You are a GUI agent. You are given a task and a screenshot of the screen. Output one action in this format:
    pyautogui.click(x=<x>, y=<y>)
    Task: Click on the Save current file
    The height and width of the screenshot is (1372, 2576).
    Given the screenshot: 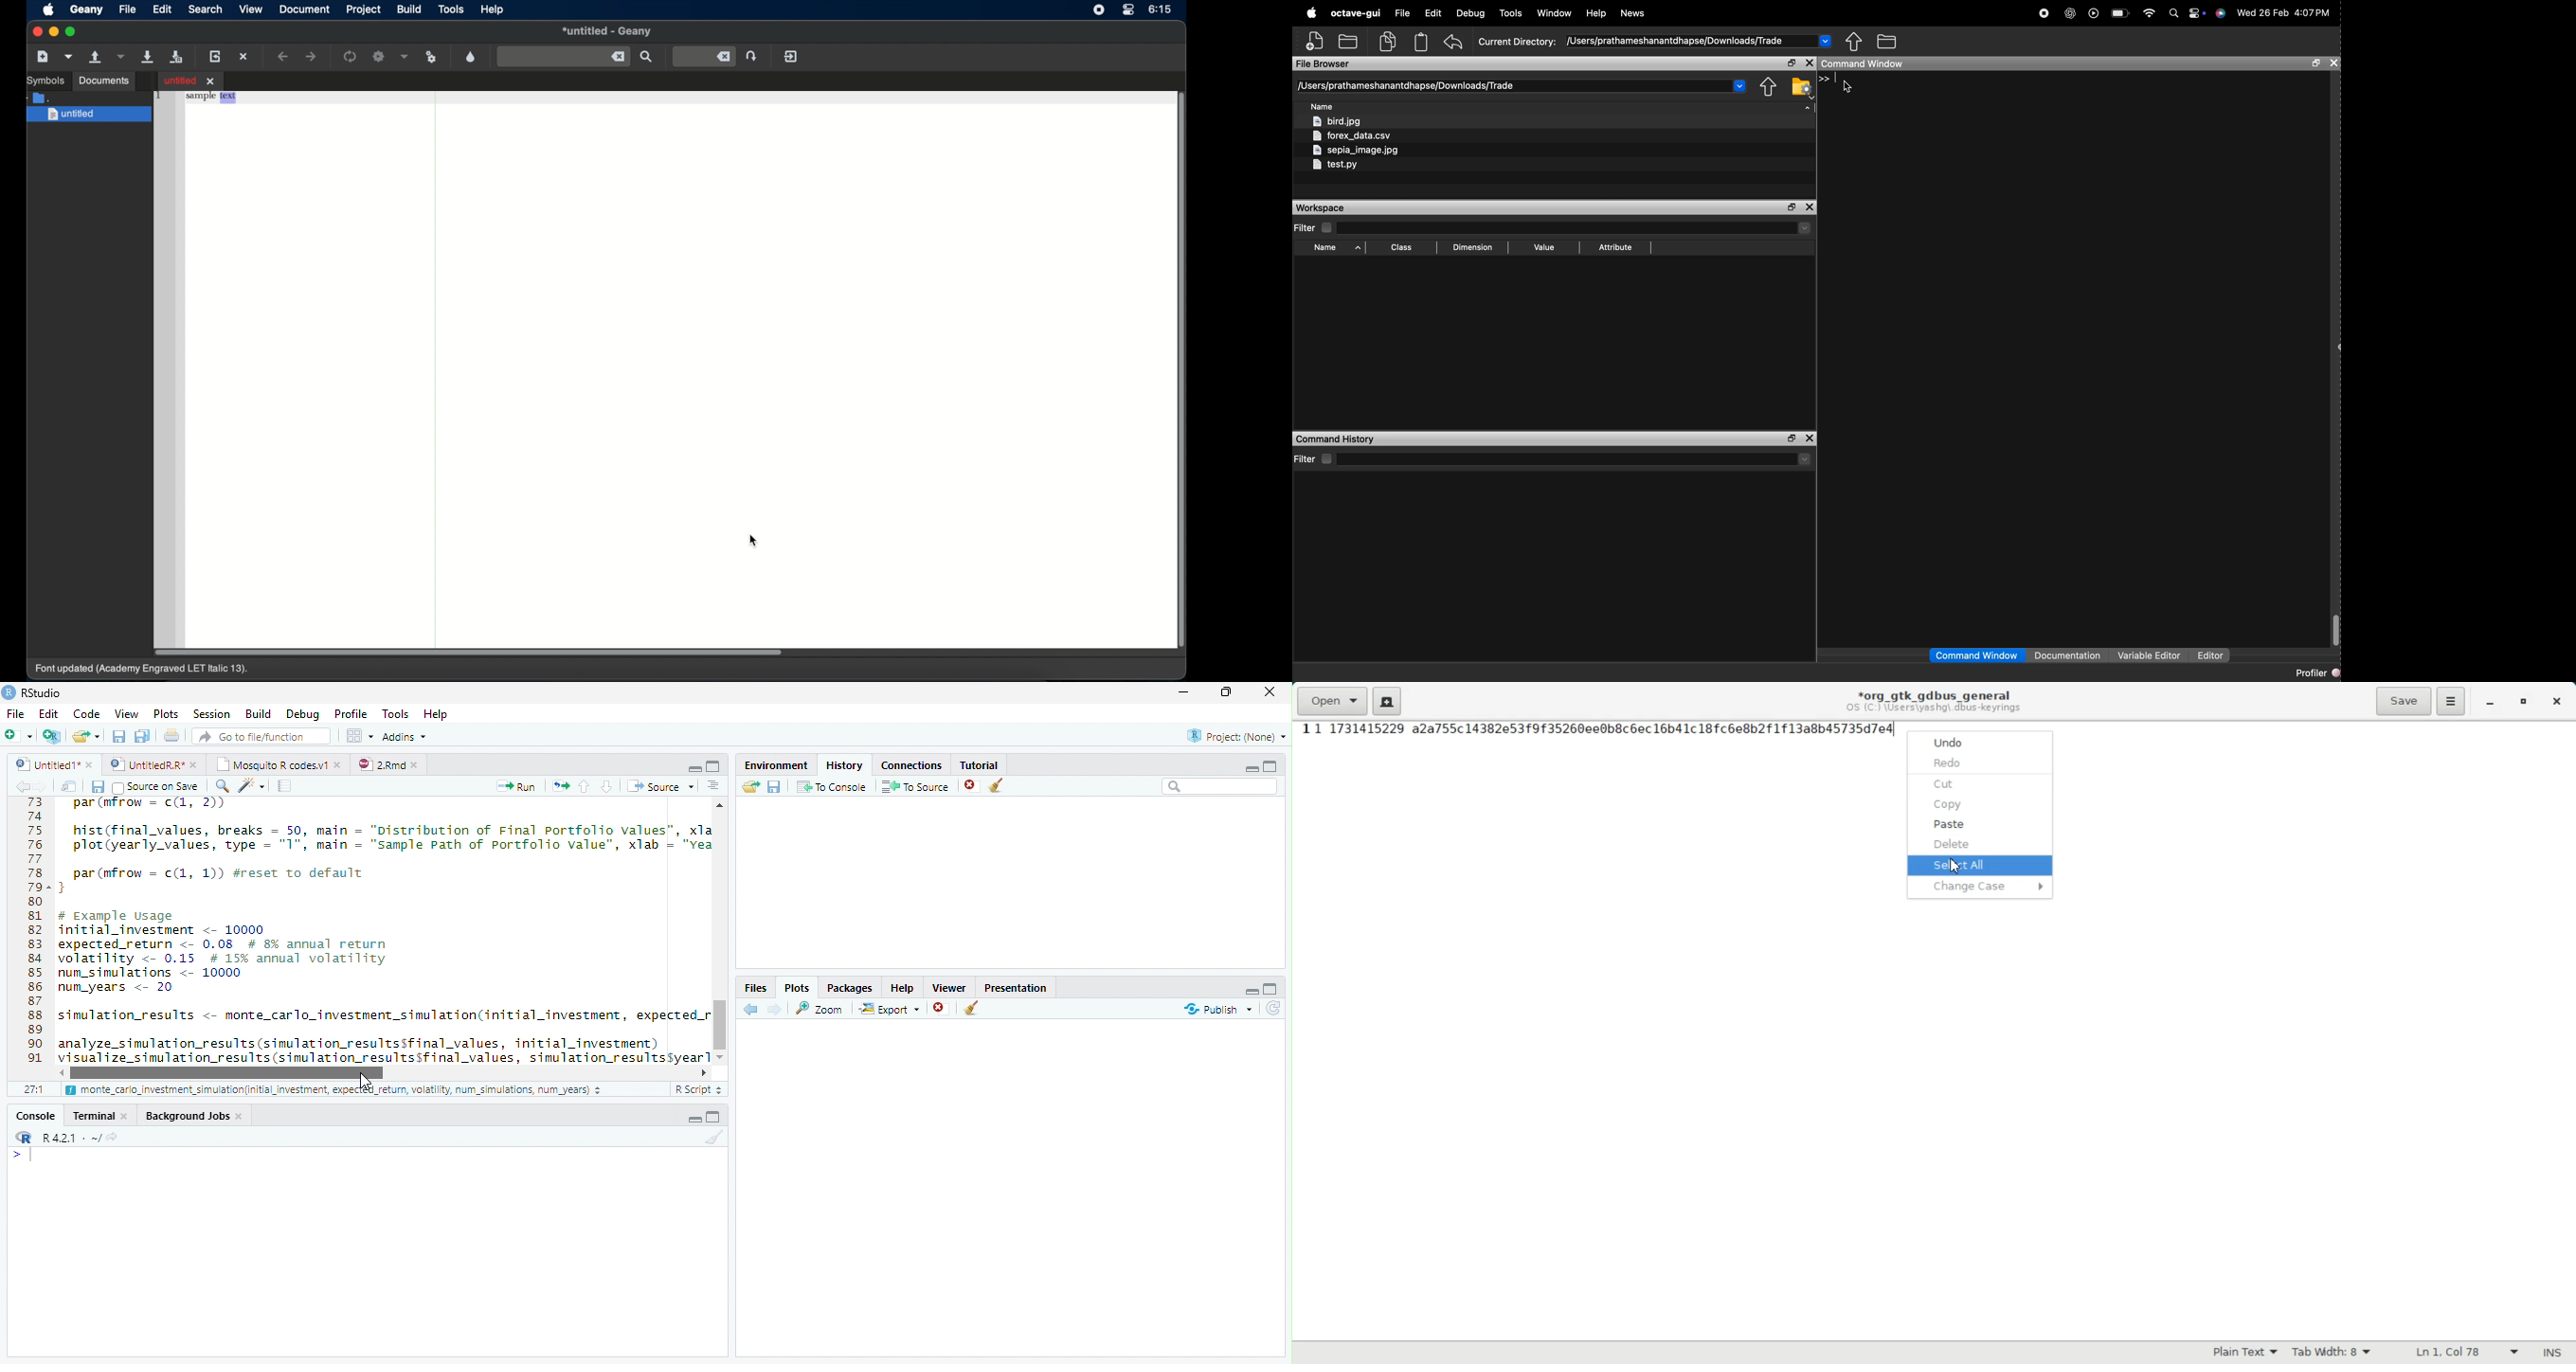 What is the action you would take?
    pyautogui.click(x=117, y=736)
    